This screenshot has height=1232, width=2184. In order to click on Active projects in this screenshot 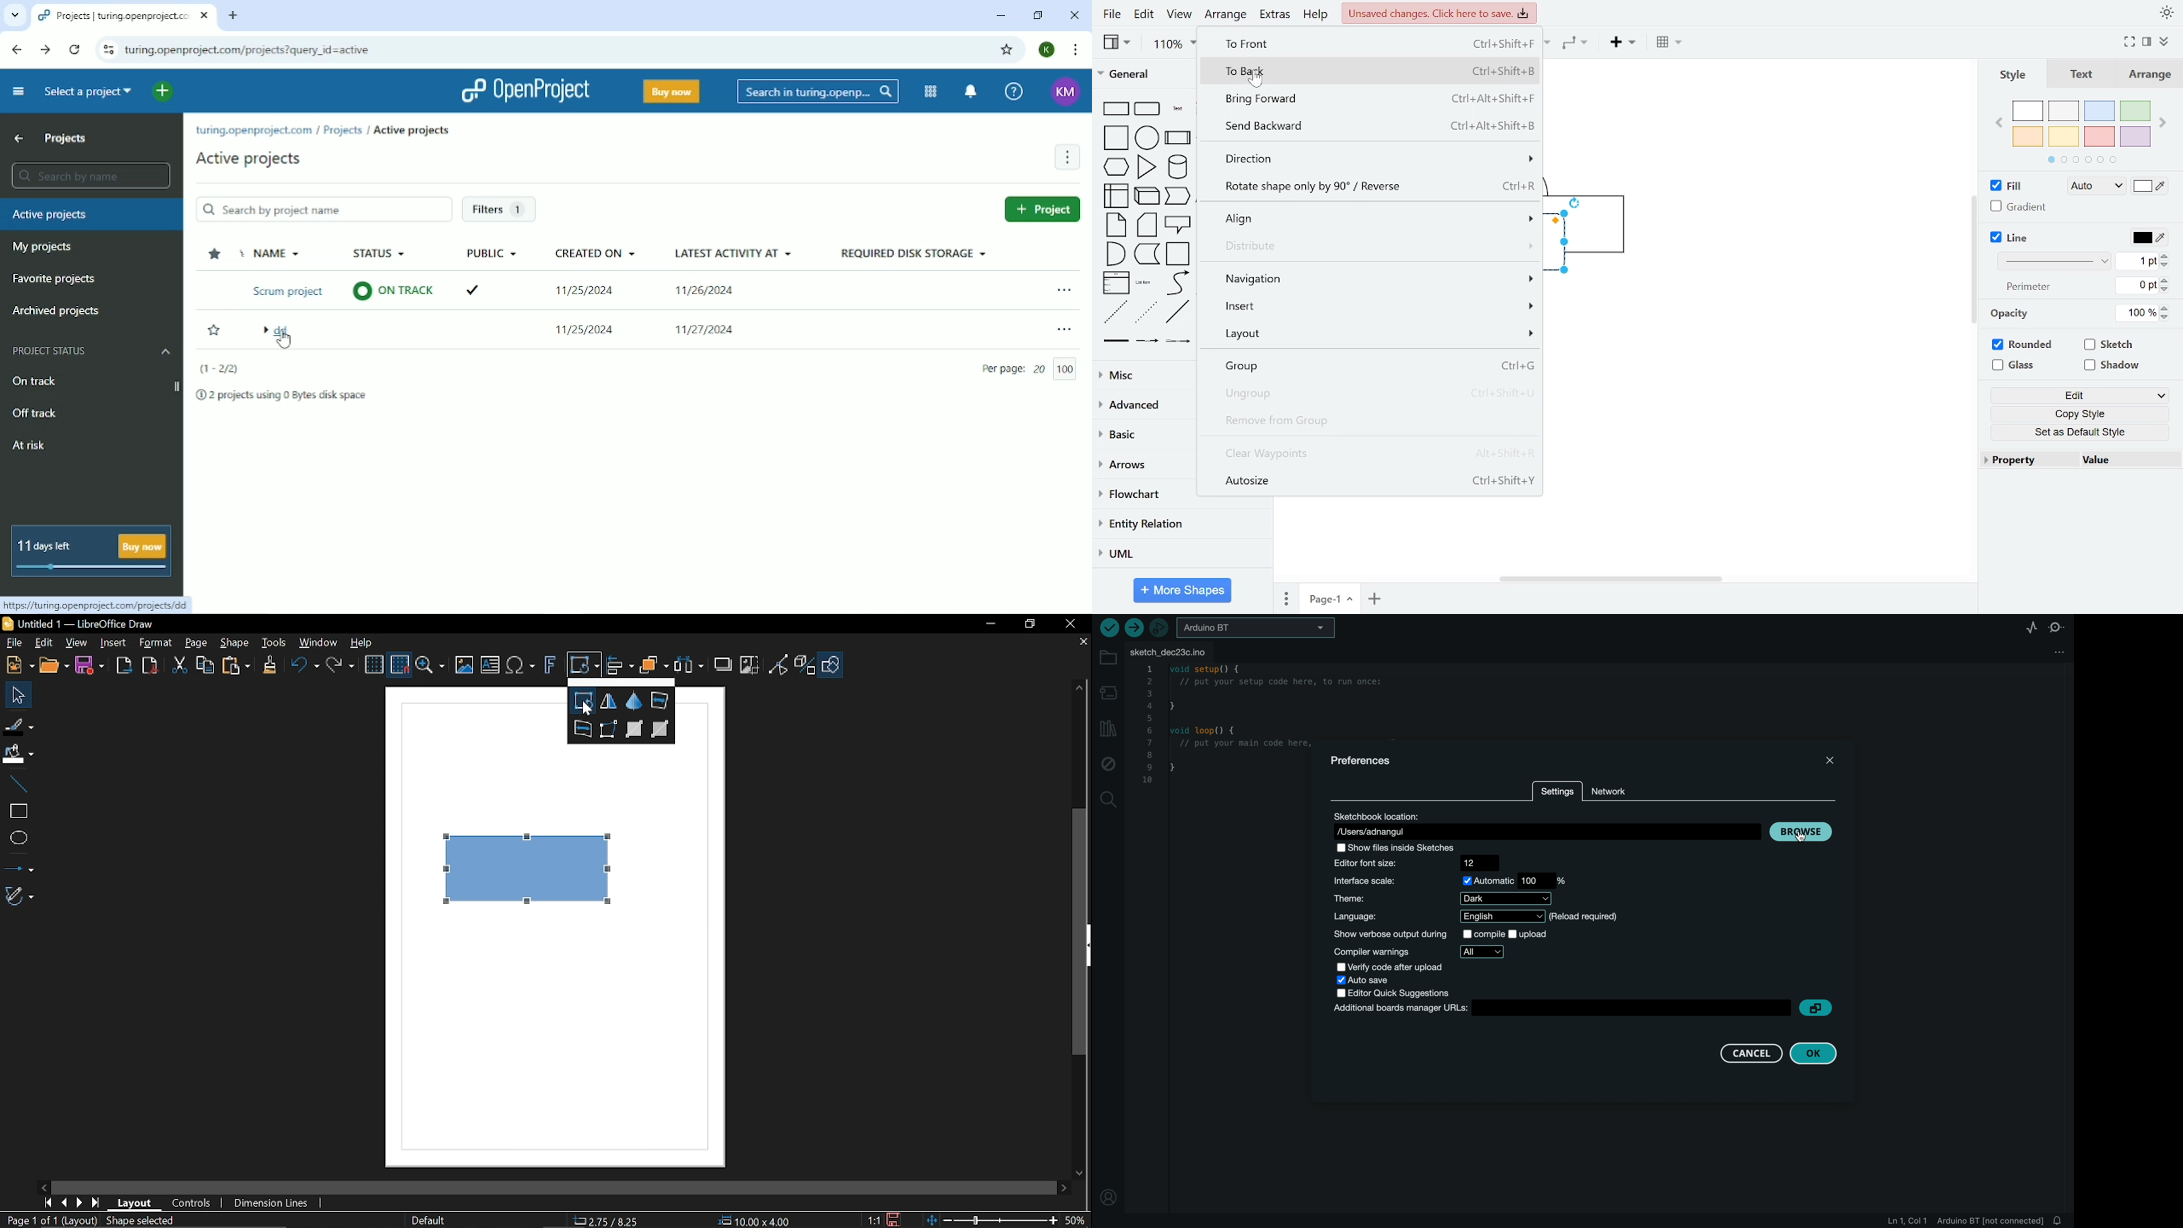, I will do `click(91, 215)`.